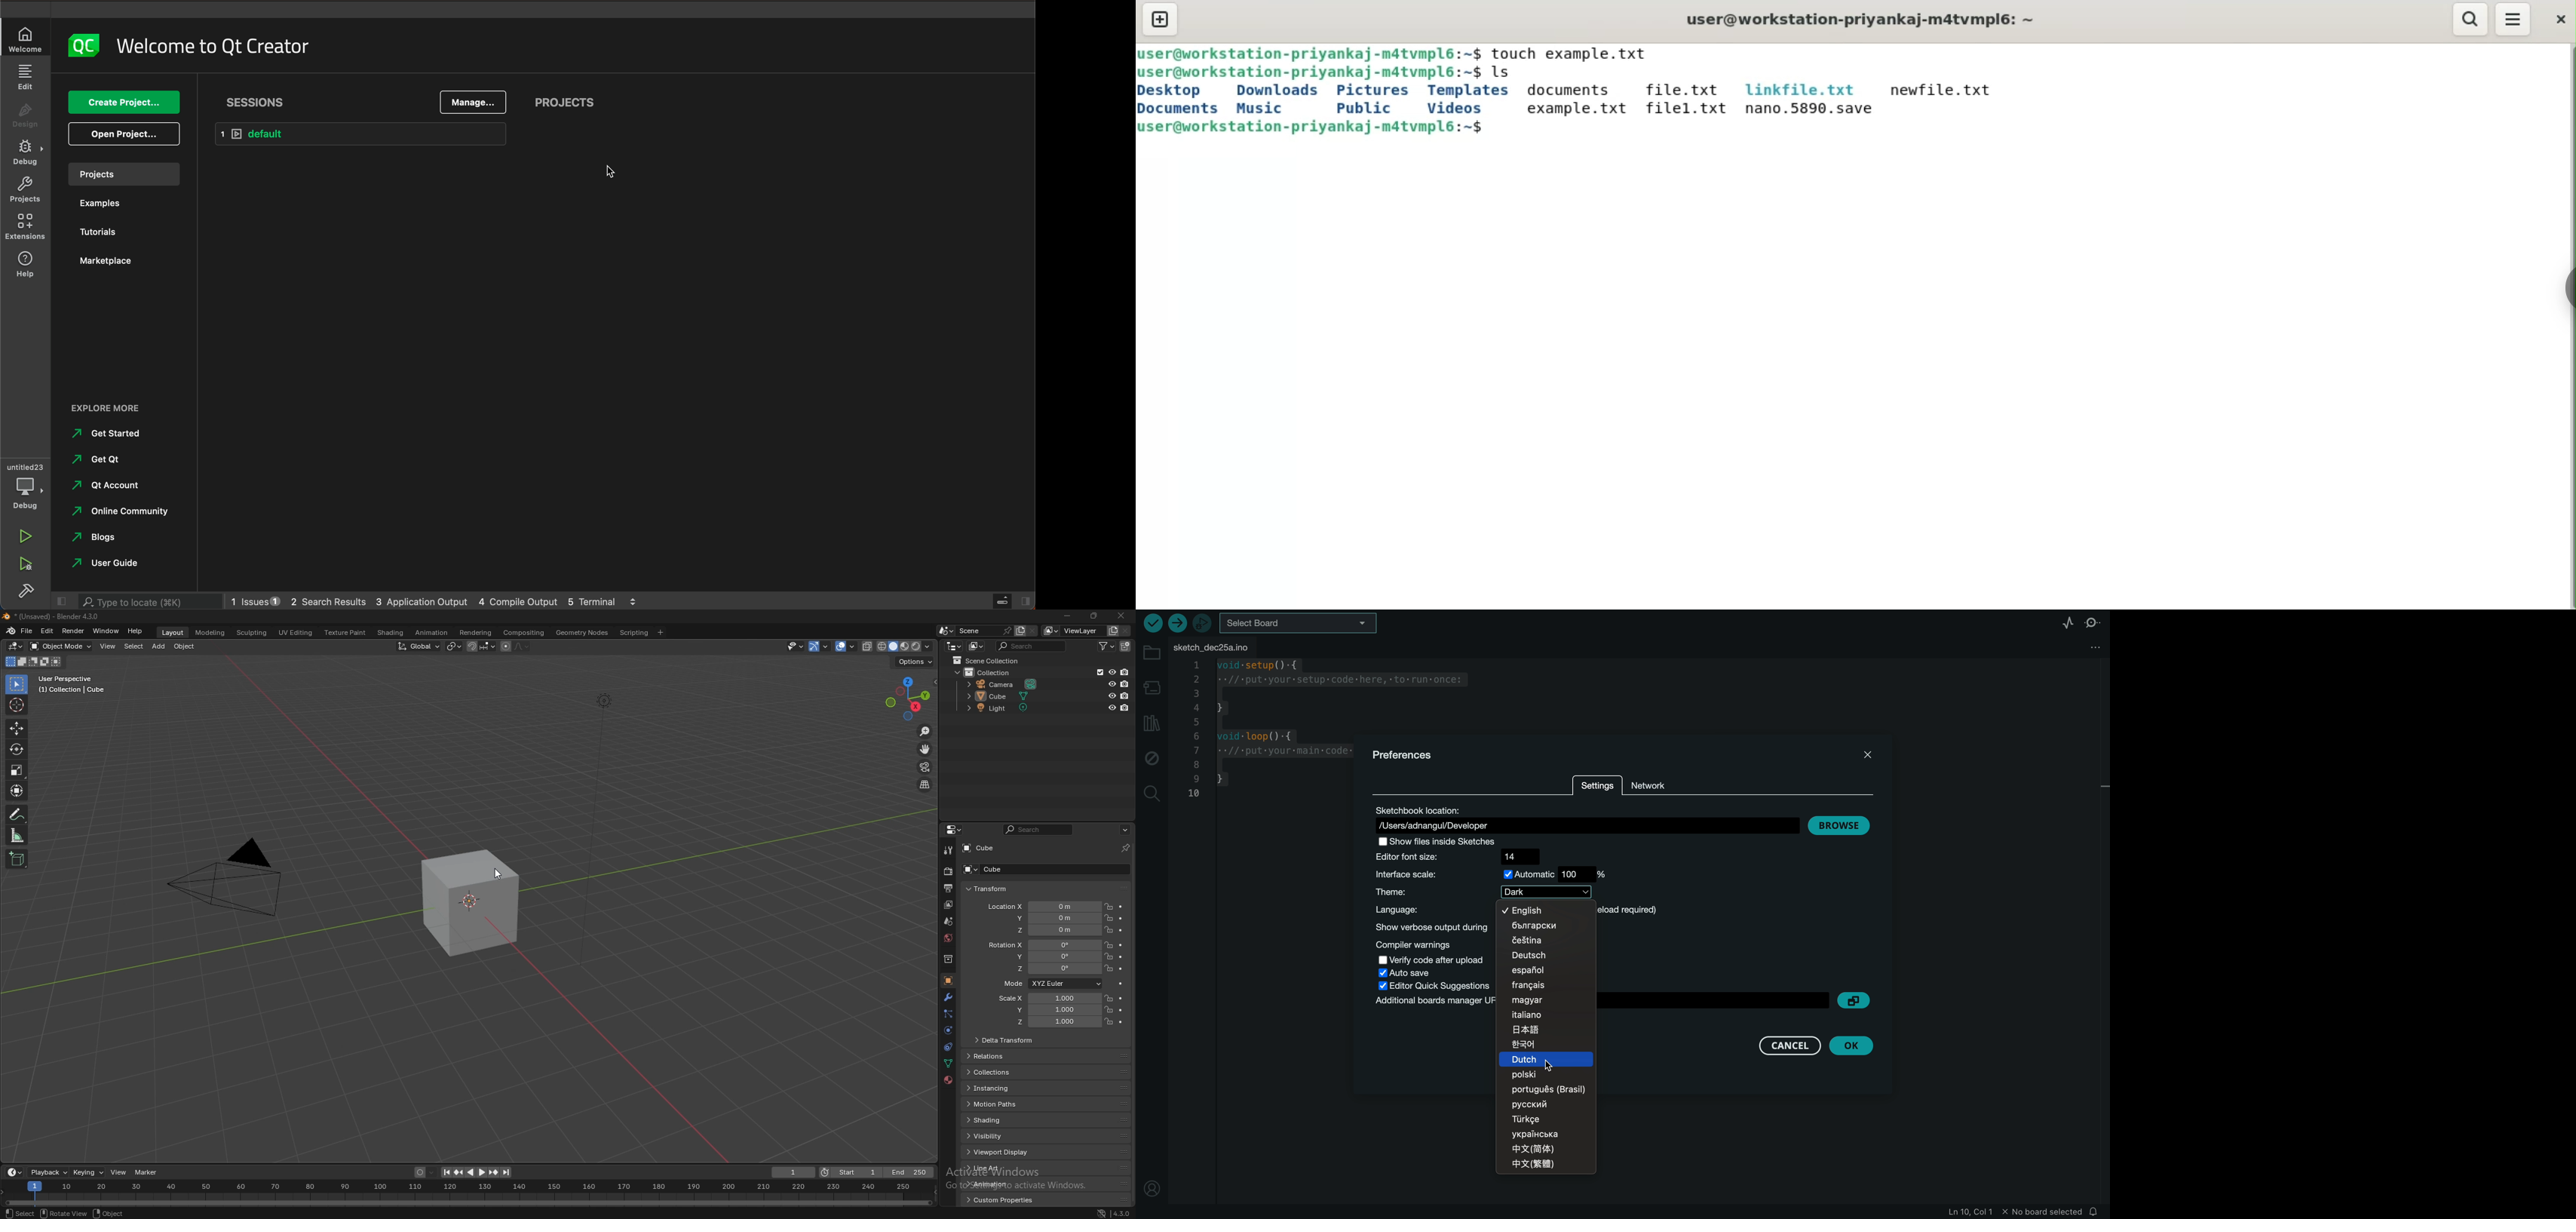  Describe the element at coordinates (1072, 631) in the screenshot. I see `viewlayer` at that location.